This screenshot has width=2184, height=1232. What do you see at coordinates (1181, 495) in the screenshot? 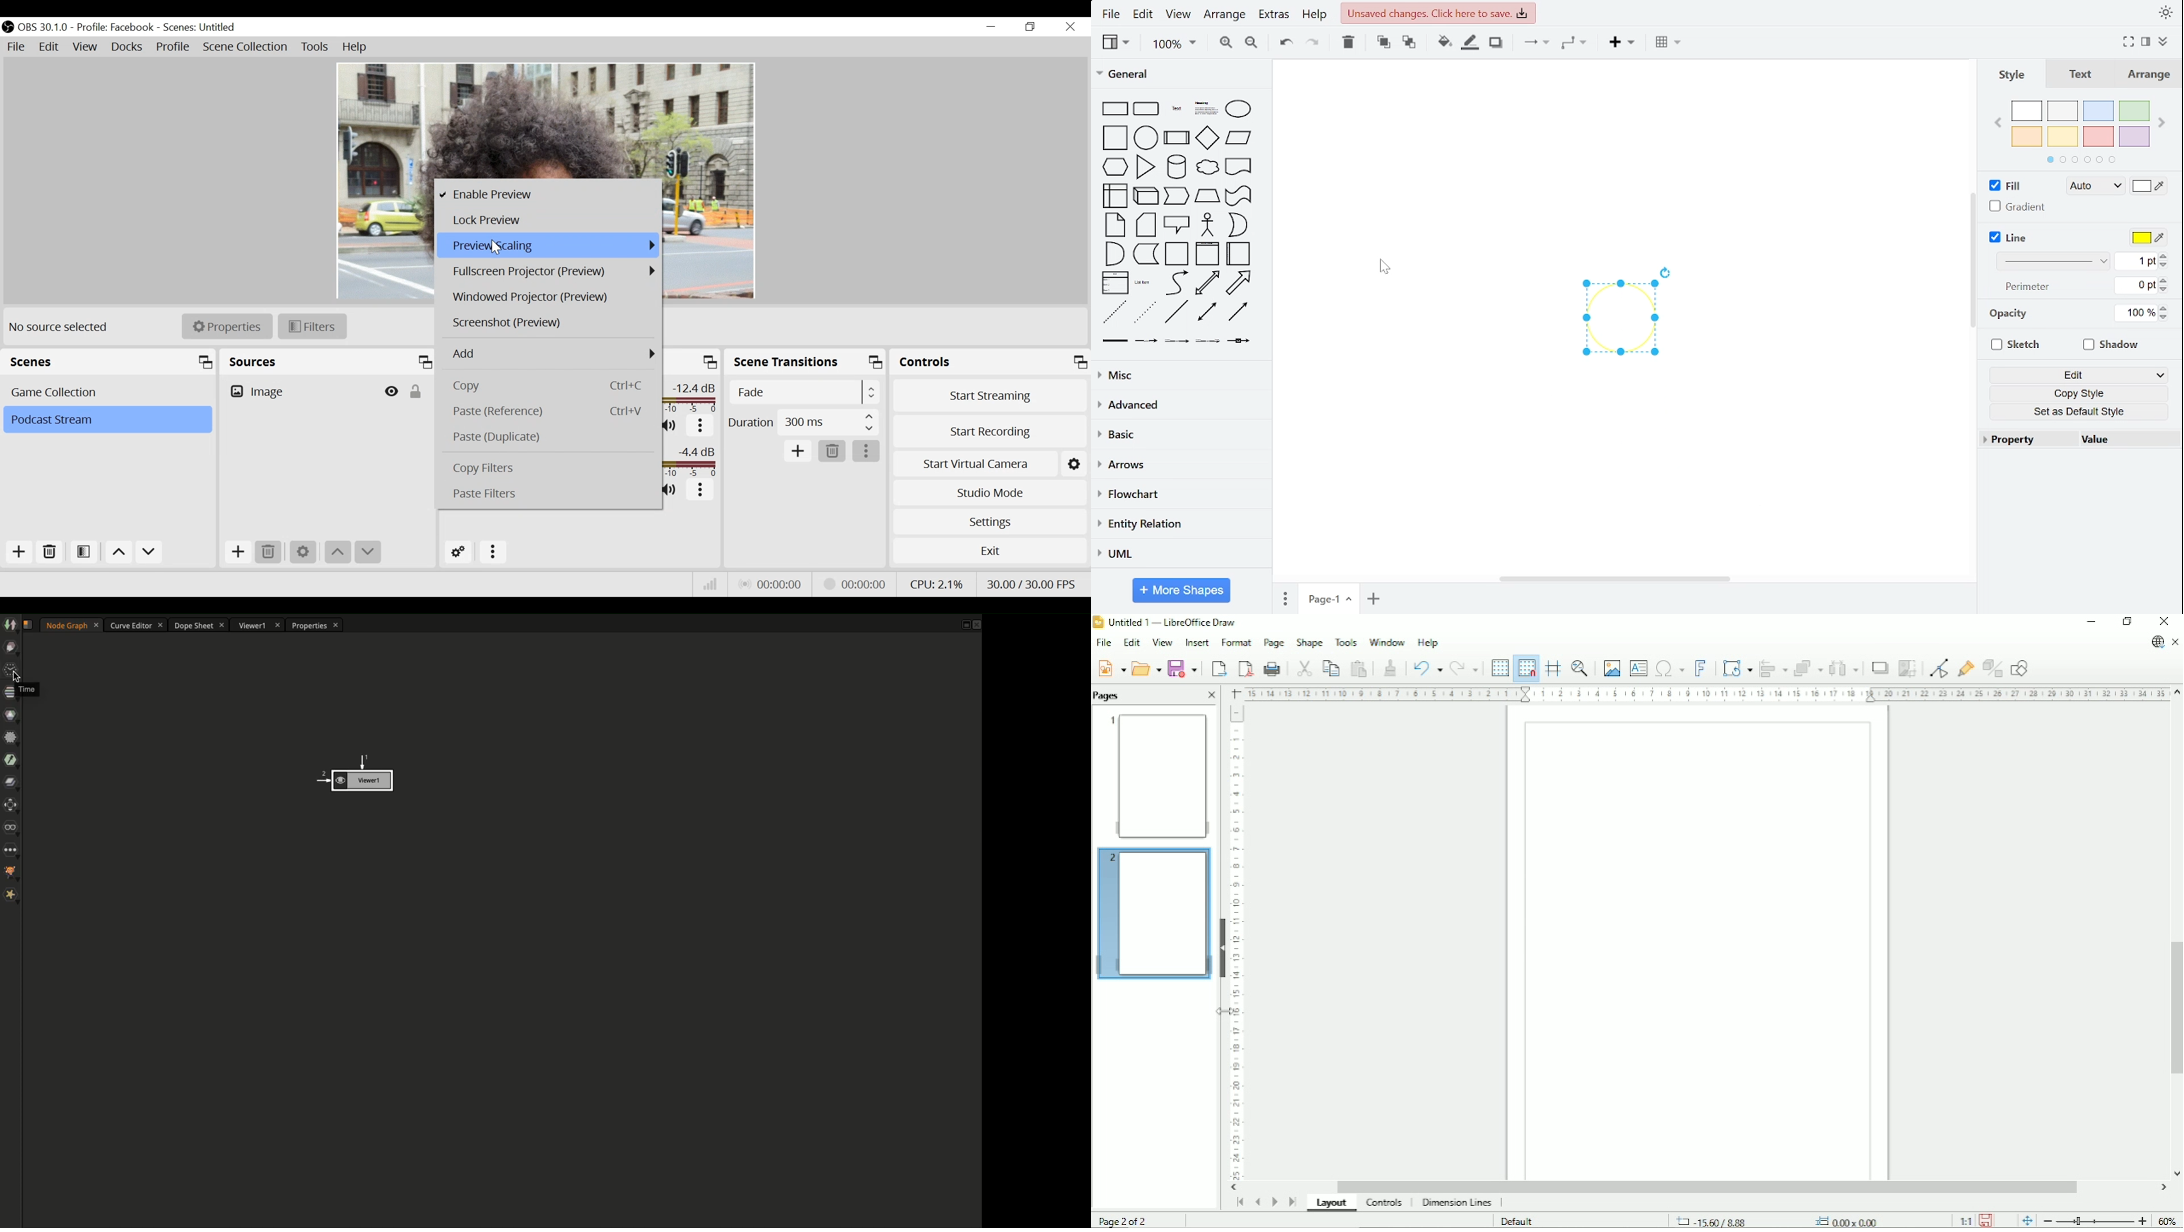
I see `flowchart` at bounding box center [1181, 495].